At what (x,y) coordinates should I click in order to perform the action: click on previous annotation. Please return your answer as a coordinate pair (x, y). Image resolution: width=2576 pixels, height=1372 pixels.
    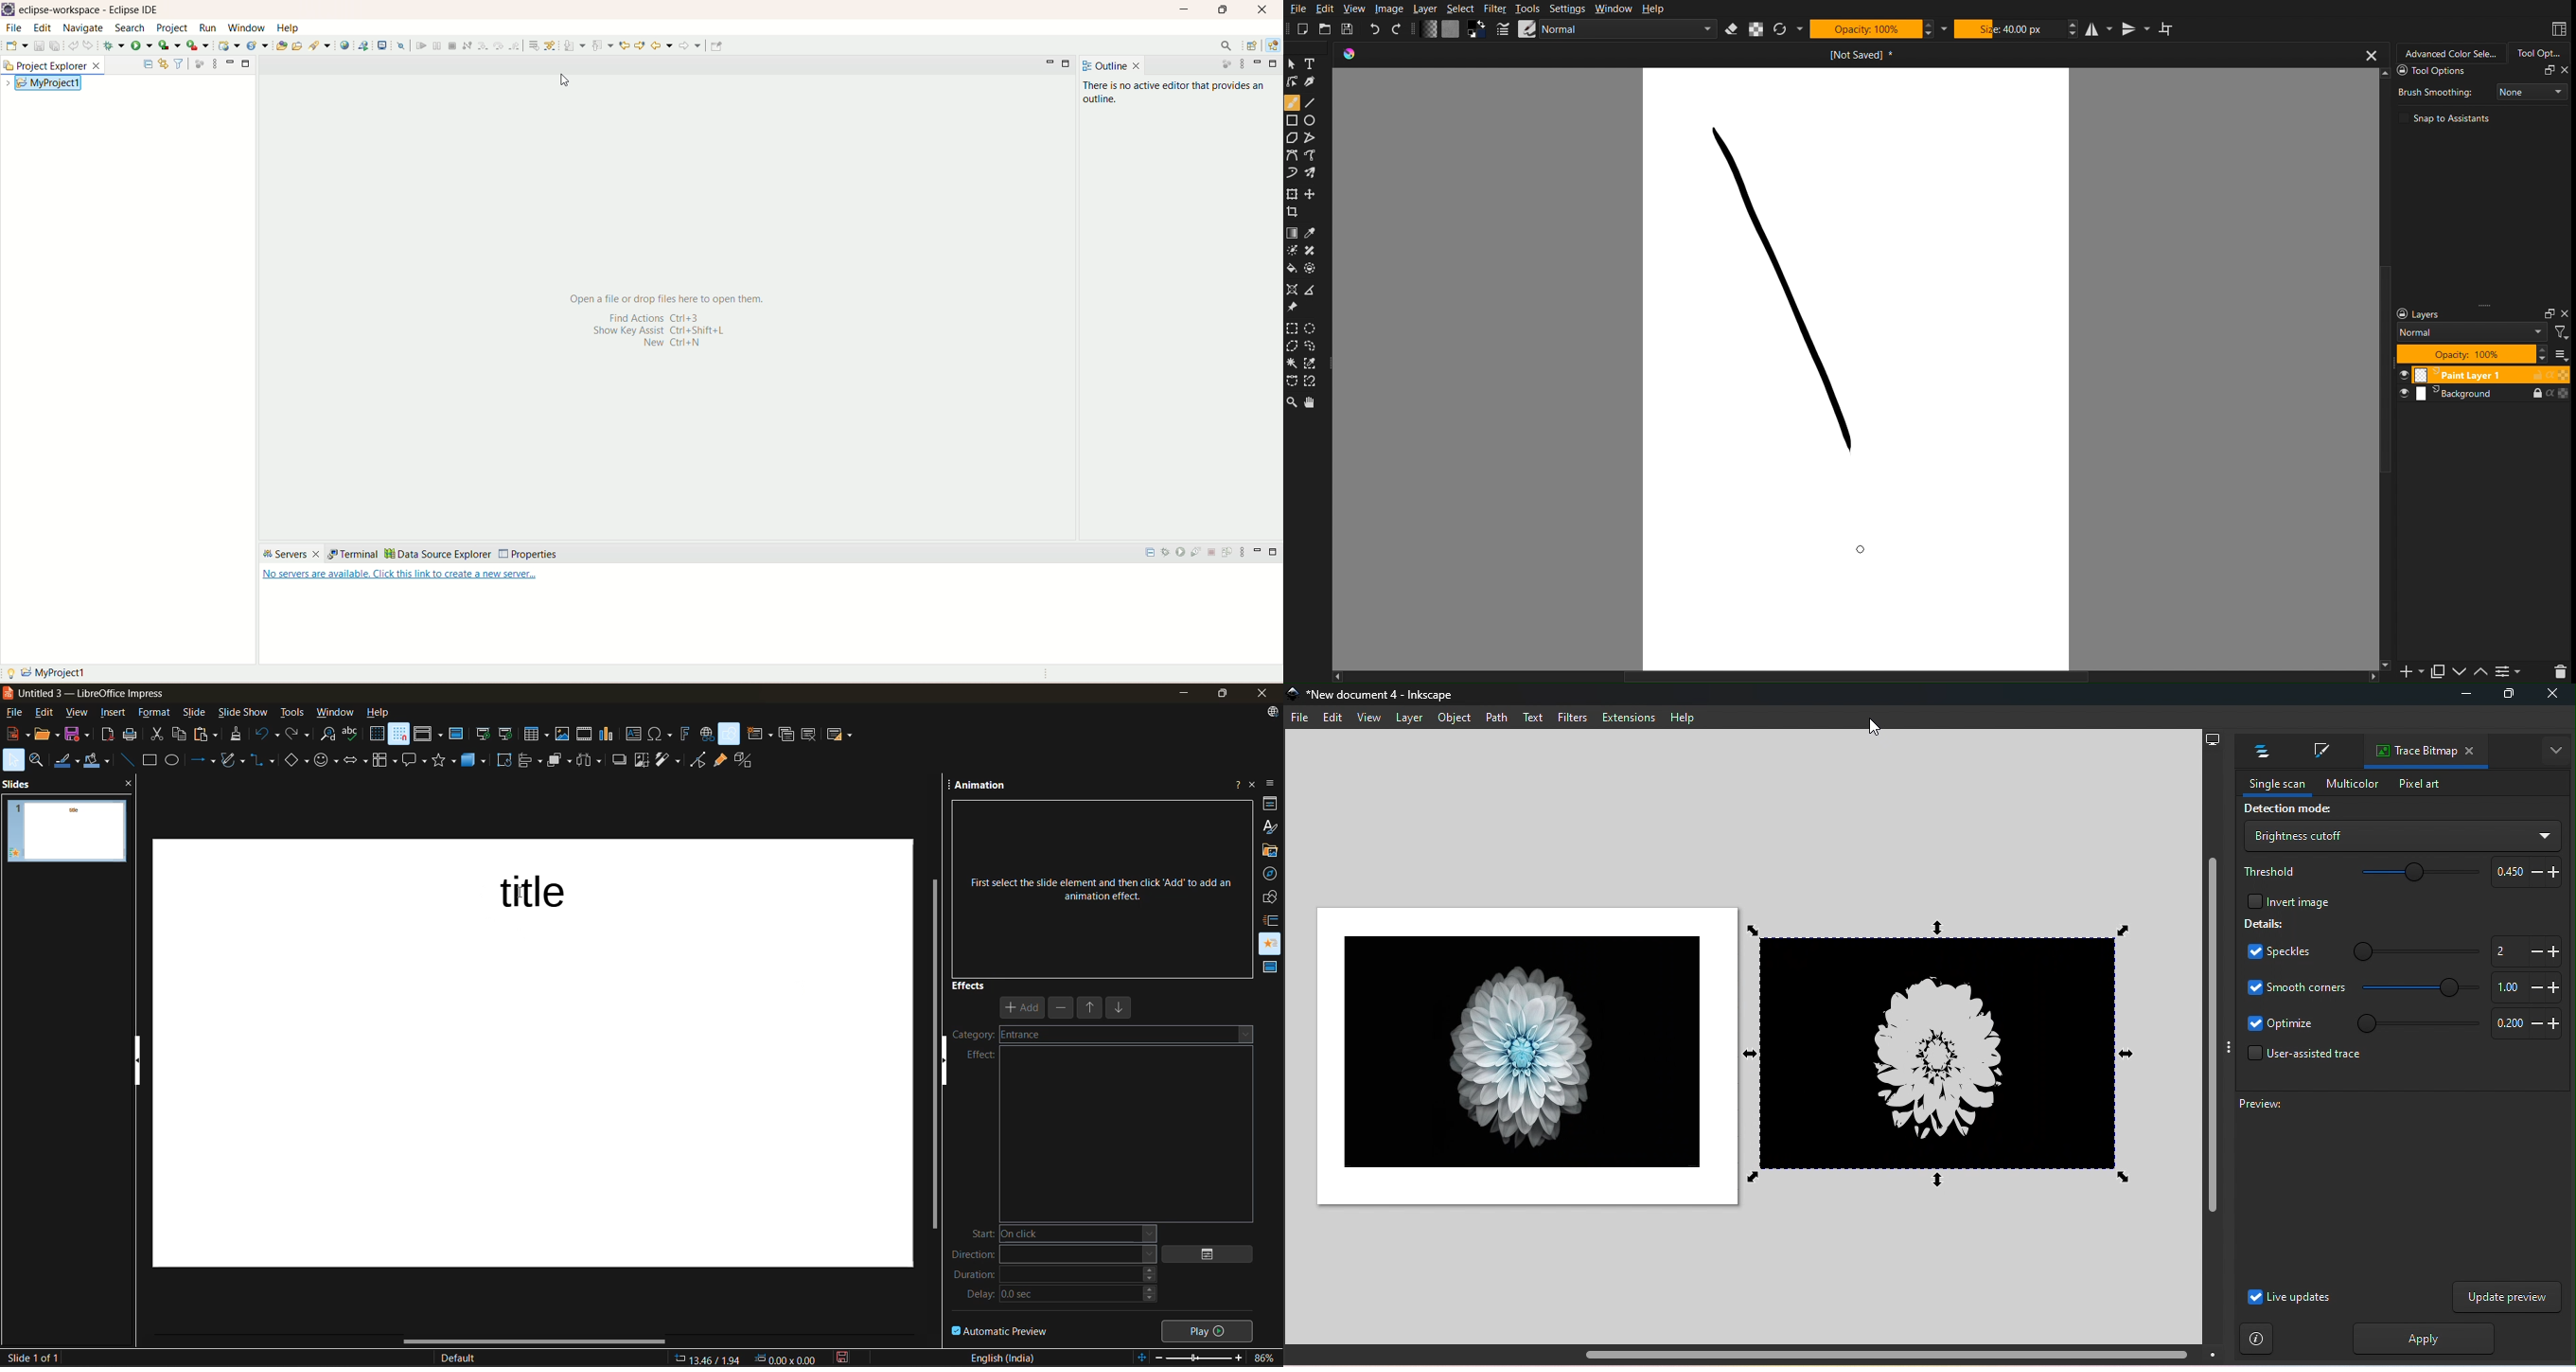
    Looking at the image, I should click on (602, 45).